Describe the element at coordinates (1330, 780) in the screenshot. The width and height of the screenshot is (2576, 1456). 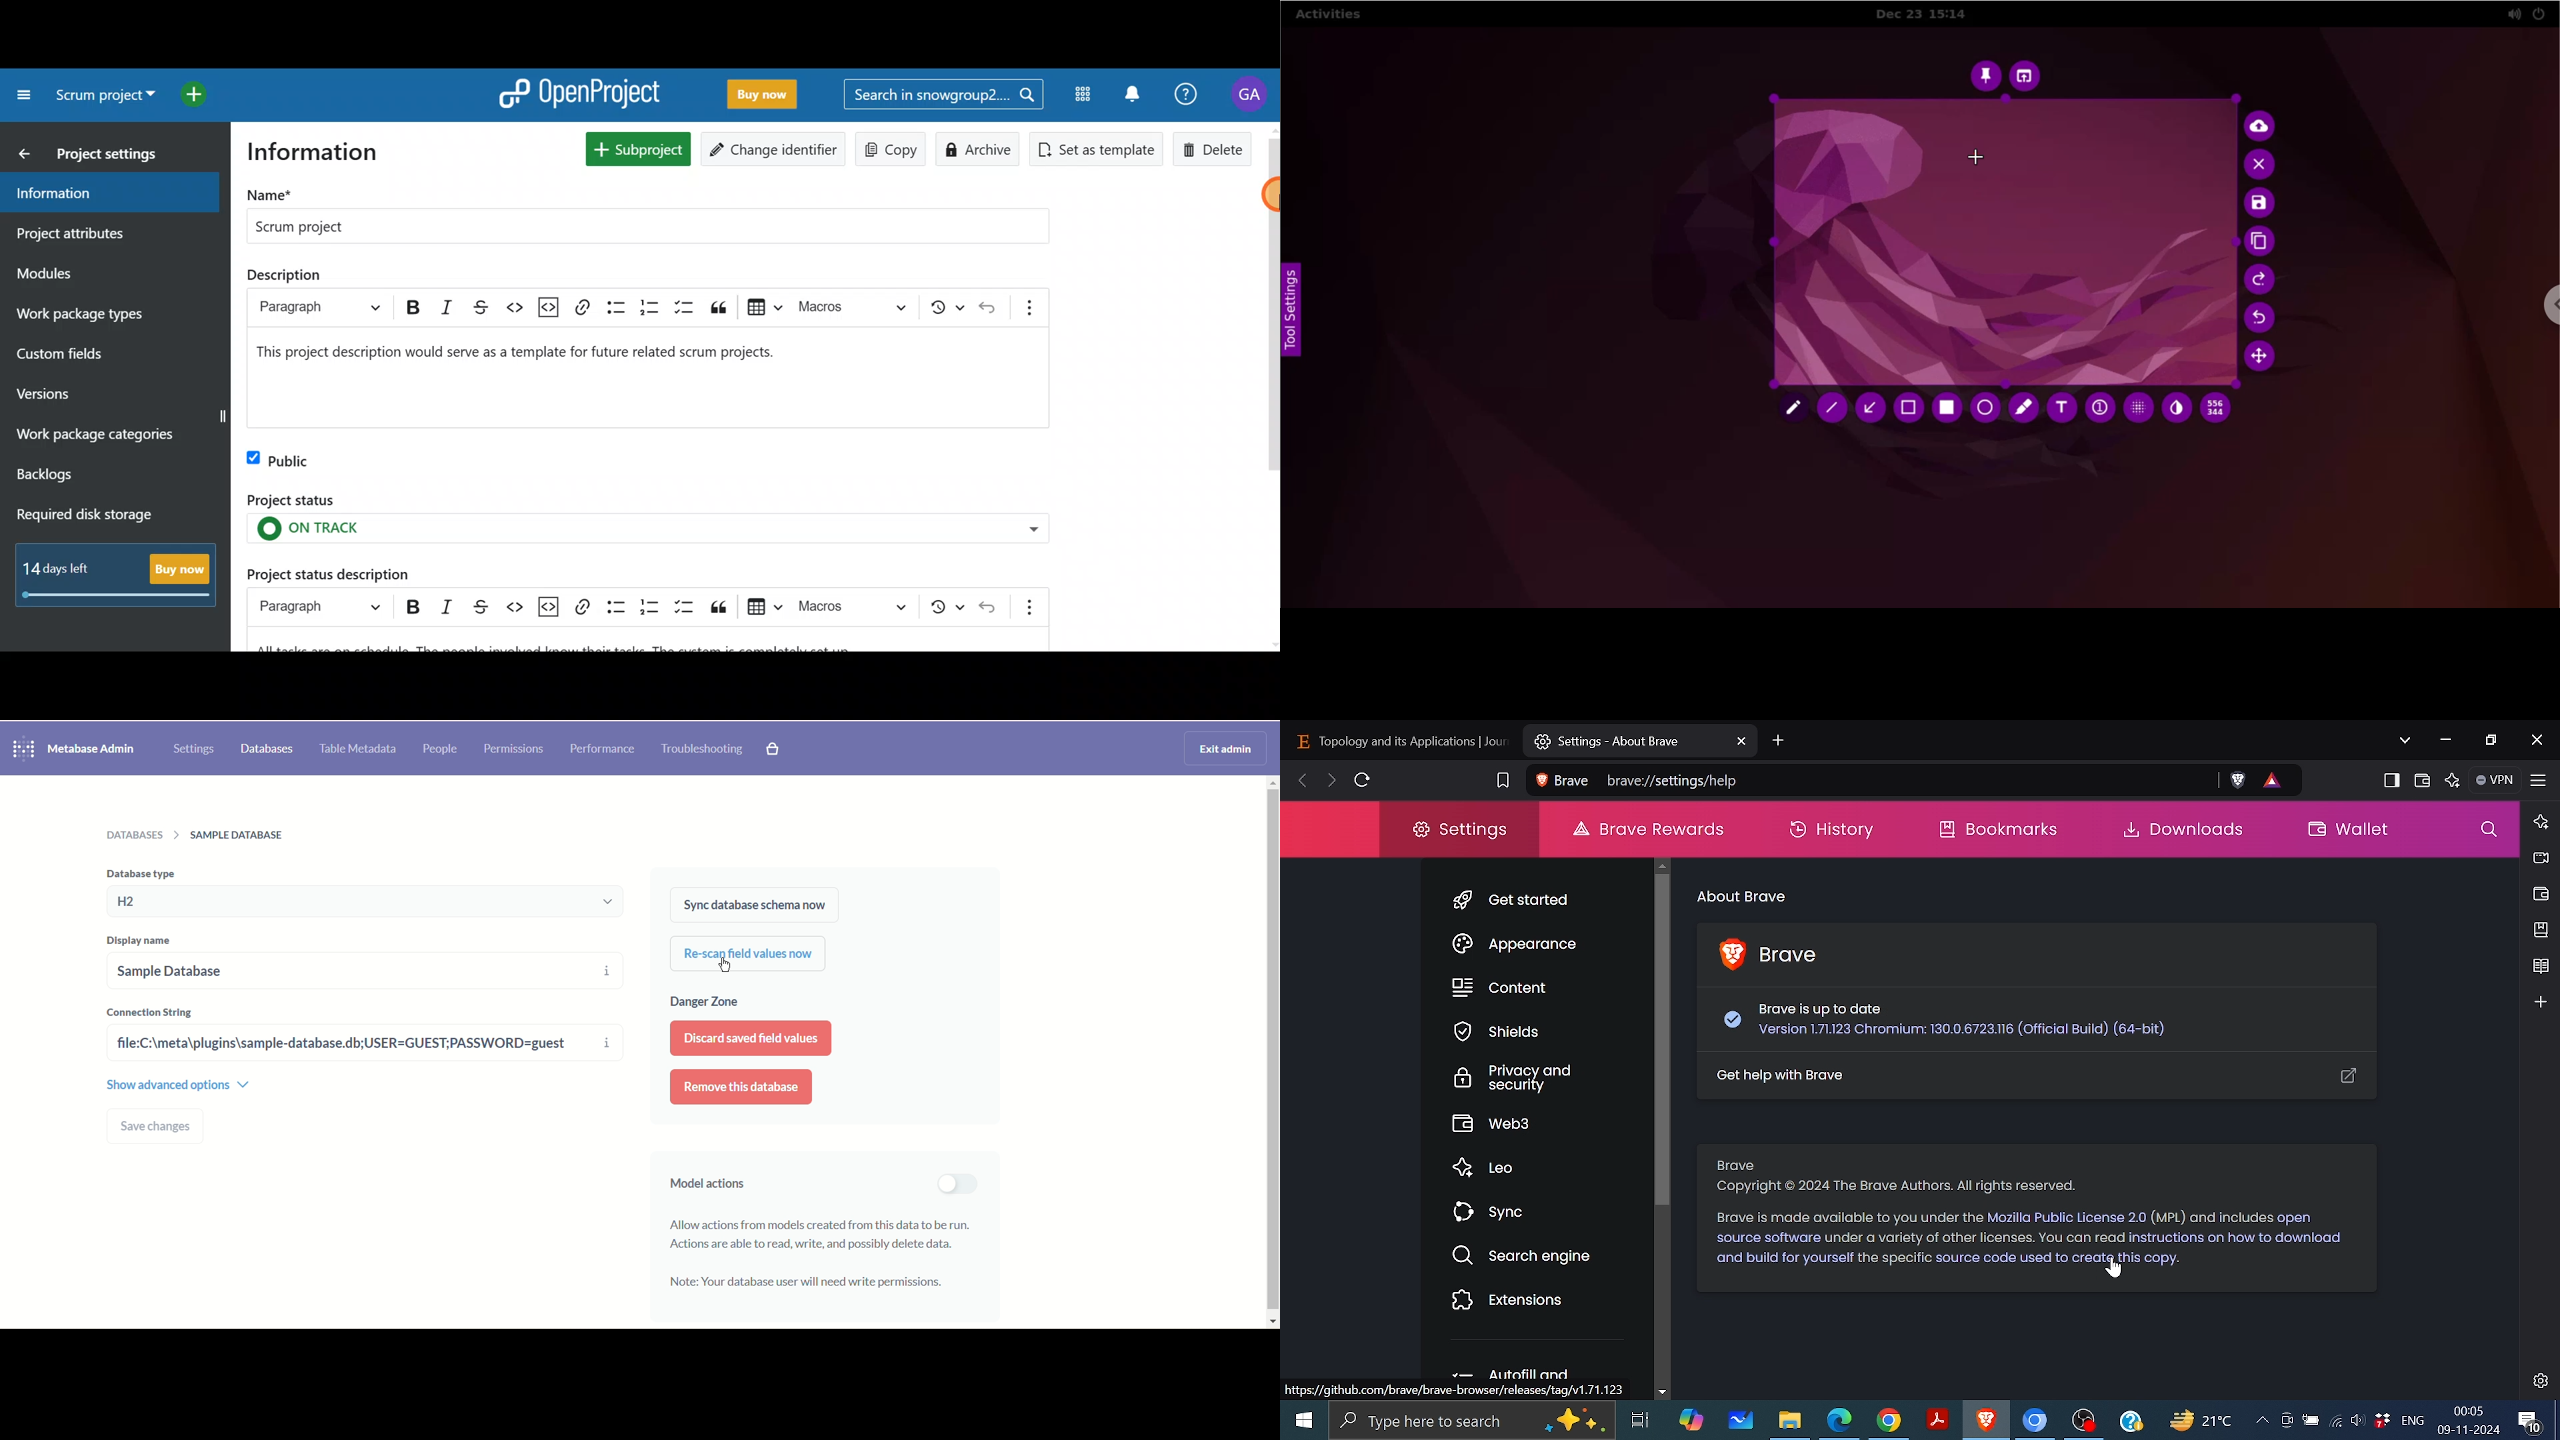
I see `Go to next page` at that location.